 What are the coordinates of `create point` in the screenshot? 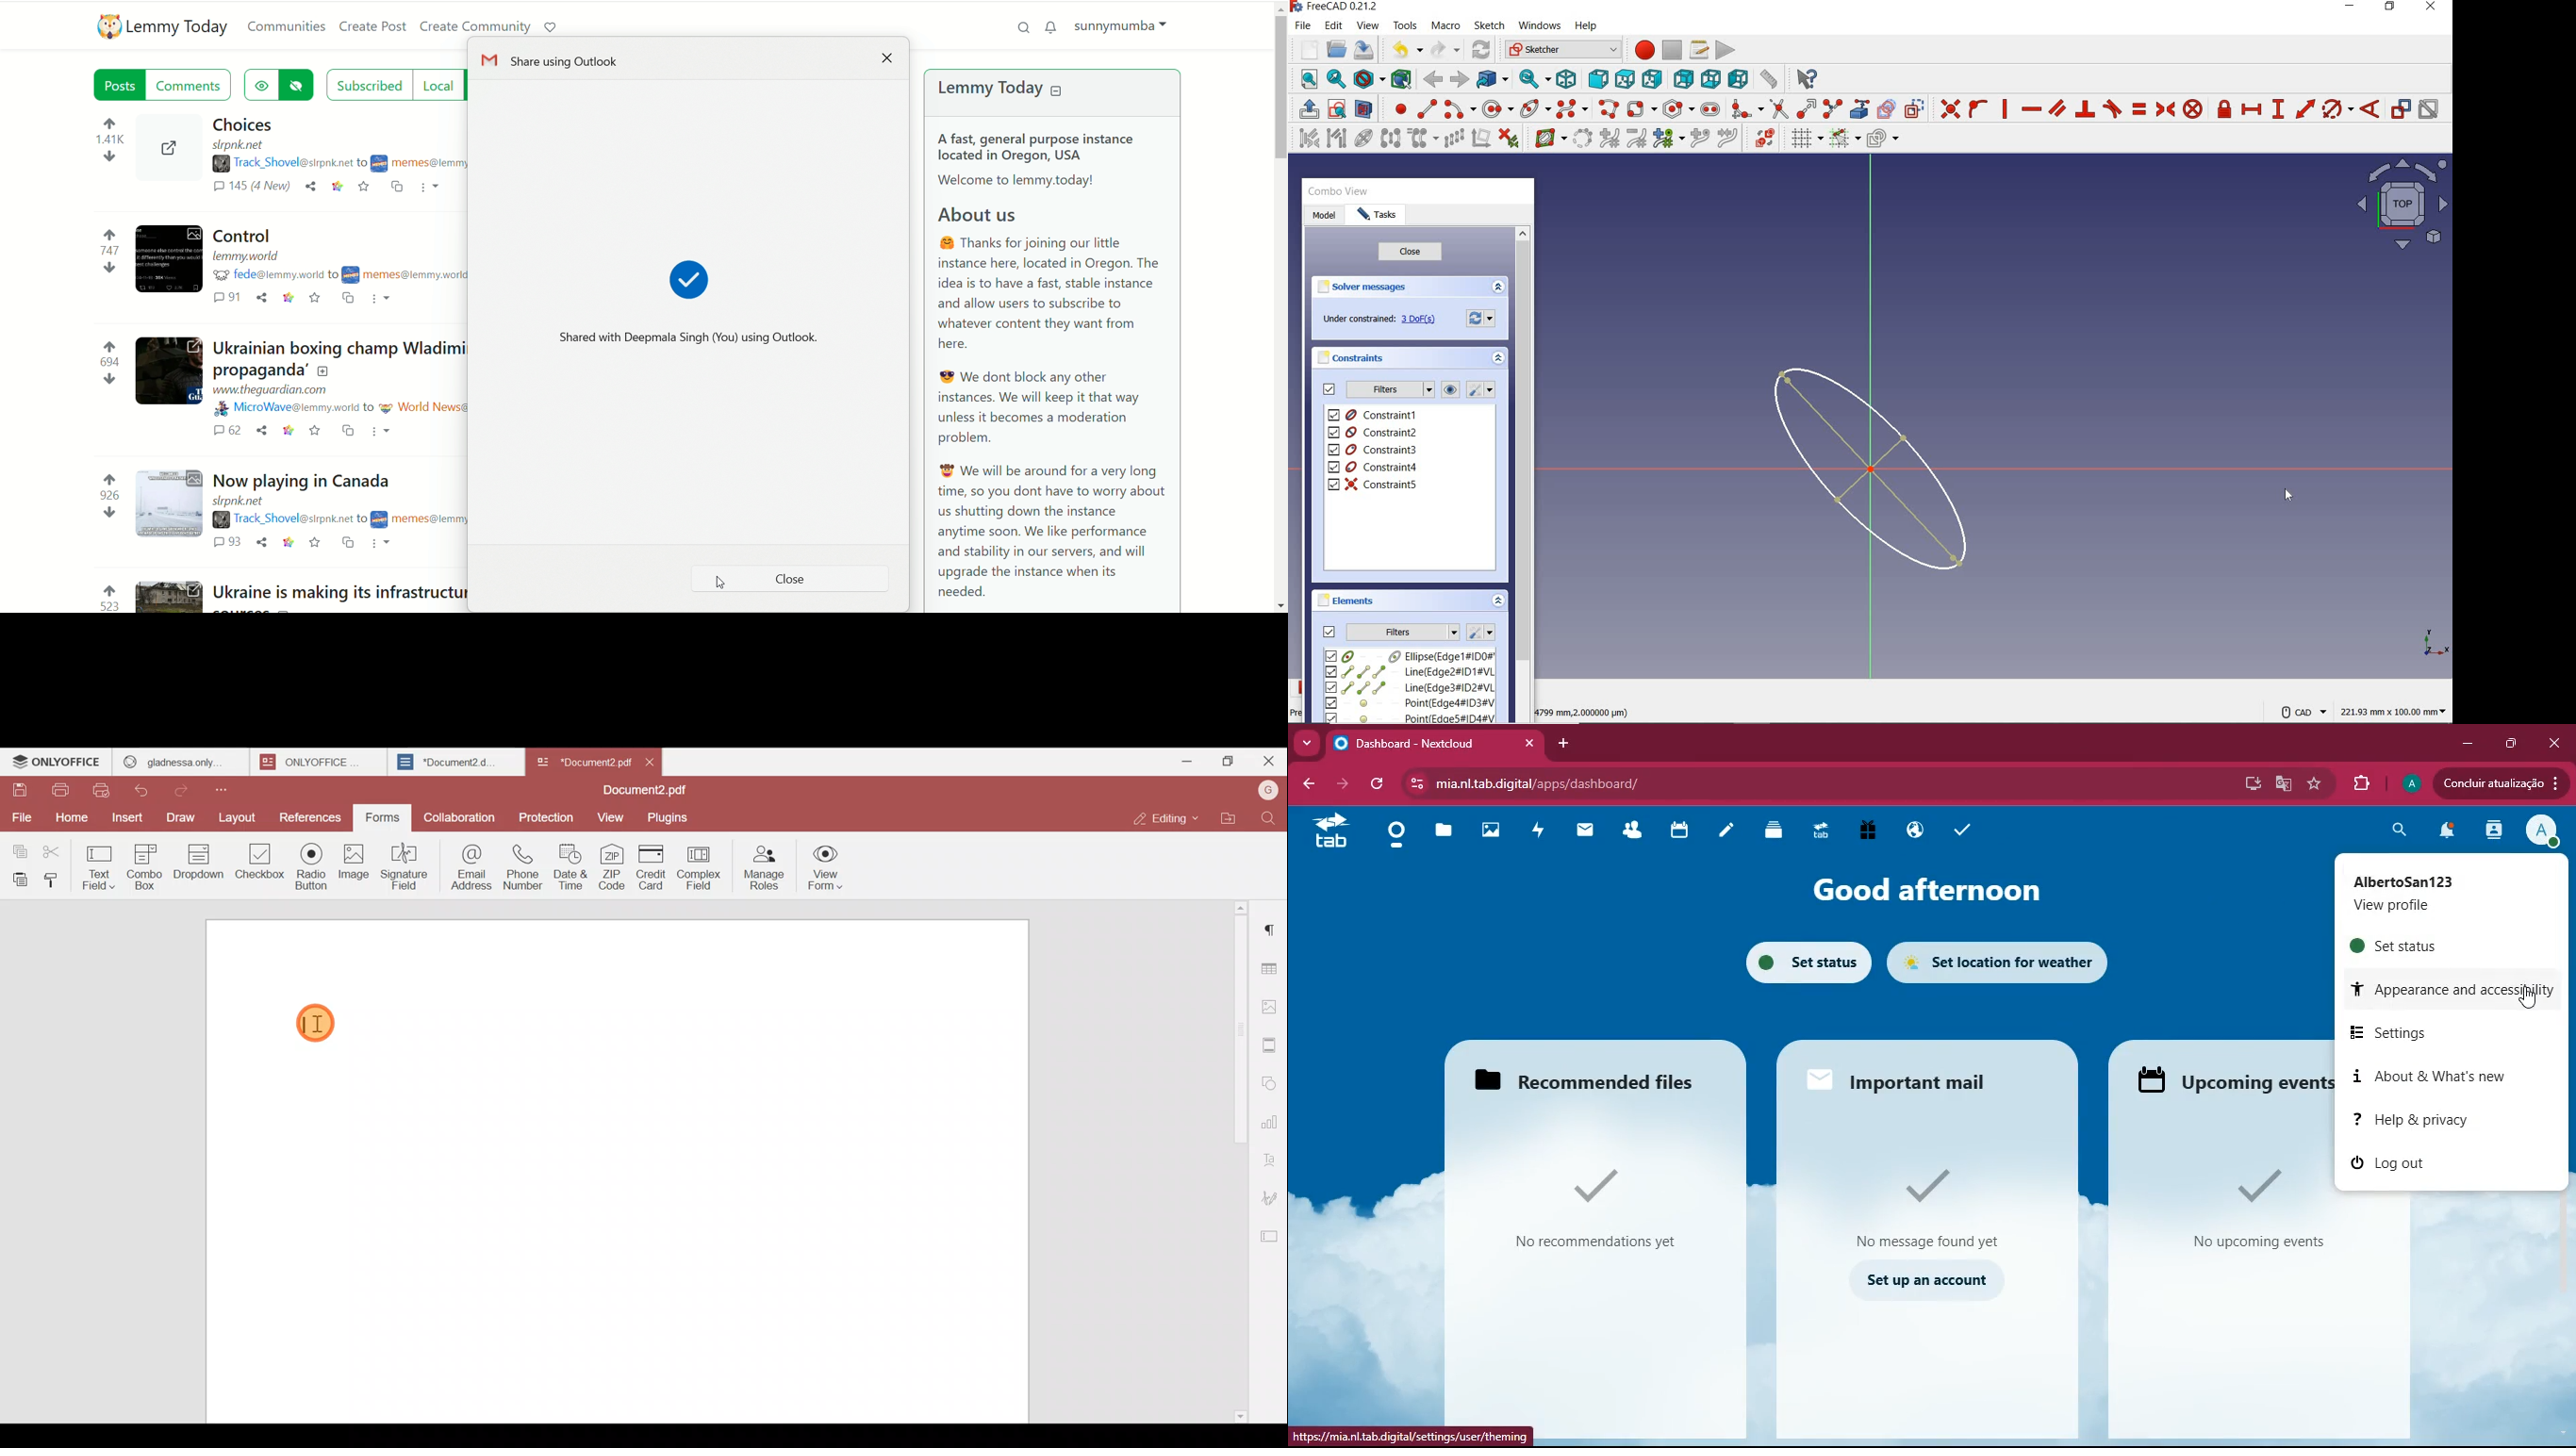 It's located at (1398, 109).